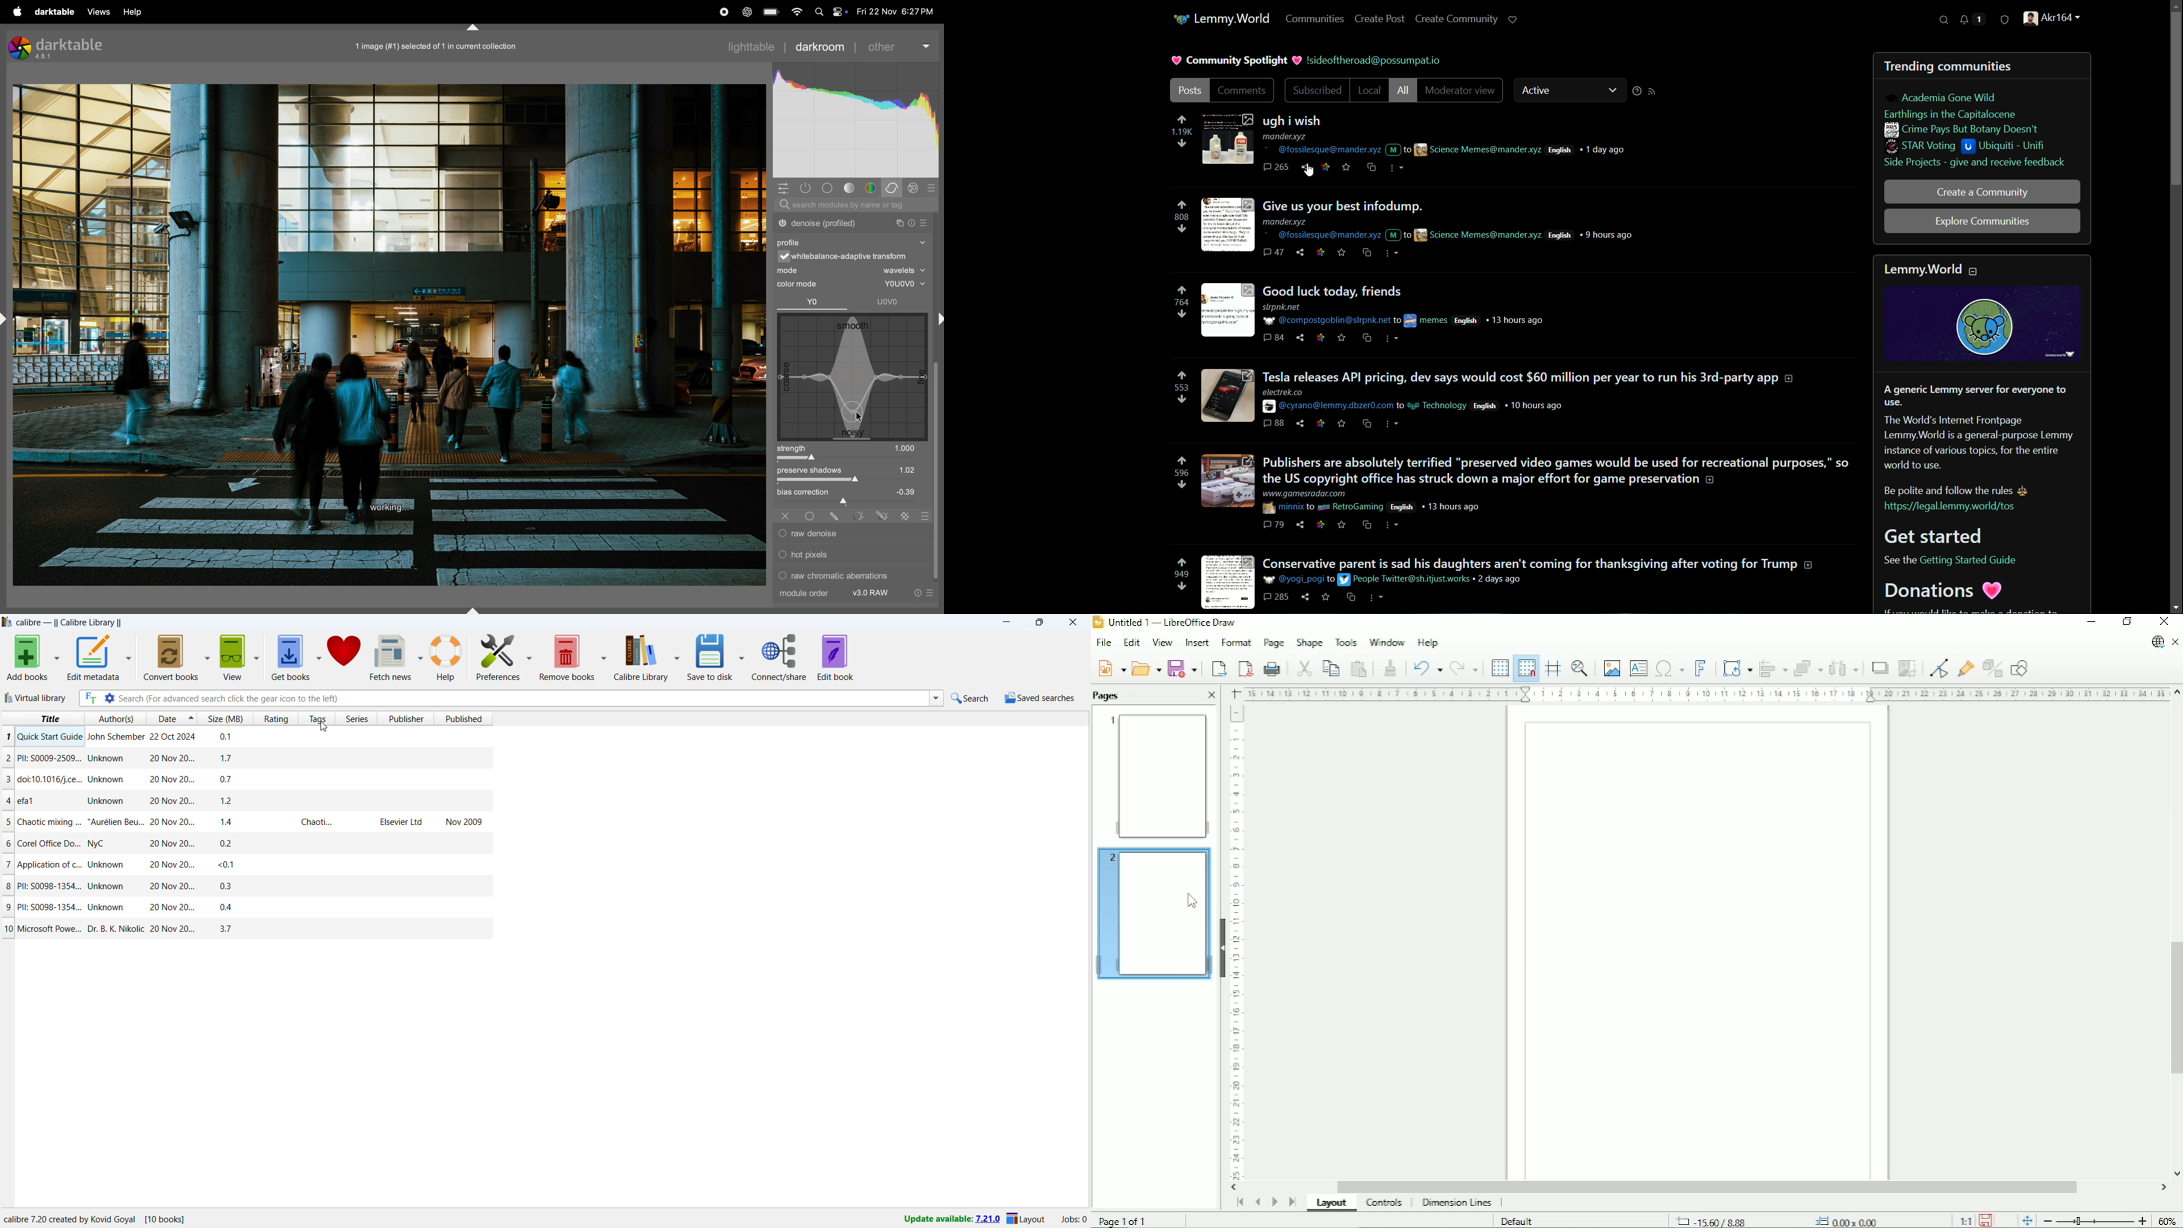 This screenshot has height=1232, width=2184. Describe the element at coordinates (1395, 424) in the screenshot. I see `more actions` at that location.